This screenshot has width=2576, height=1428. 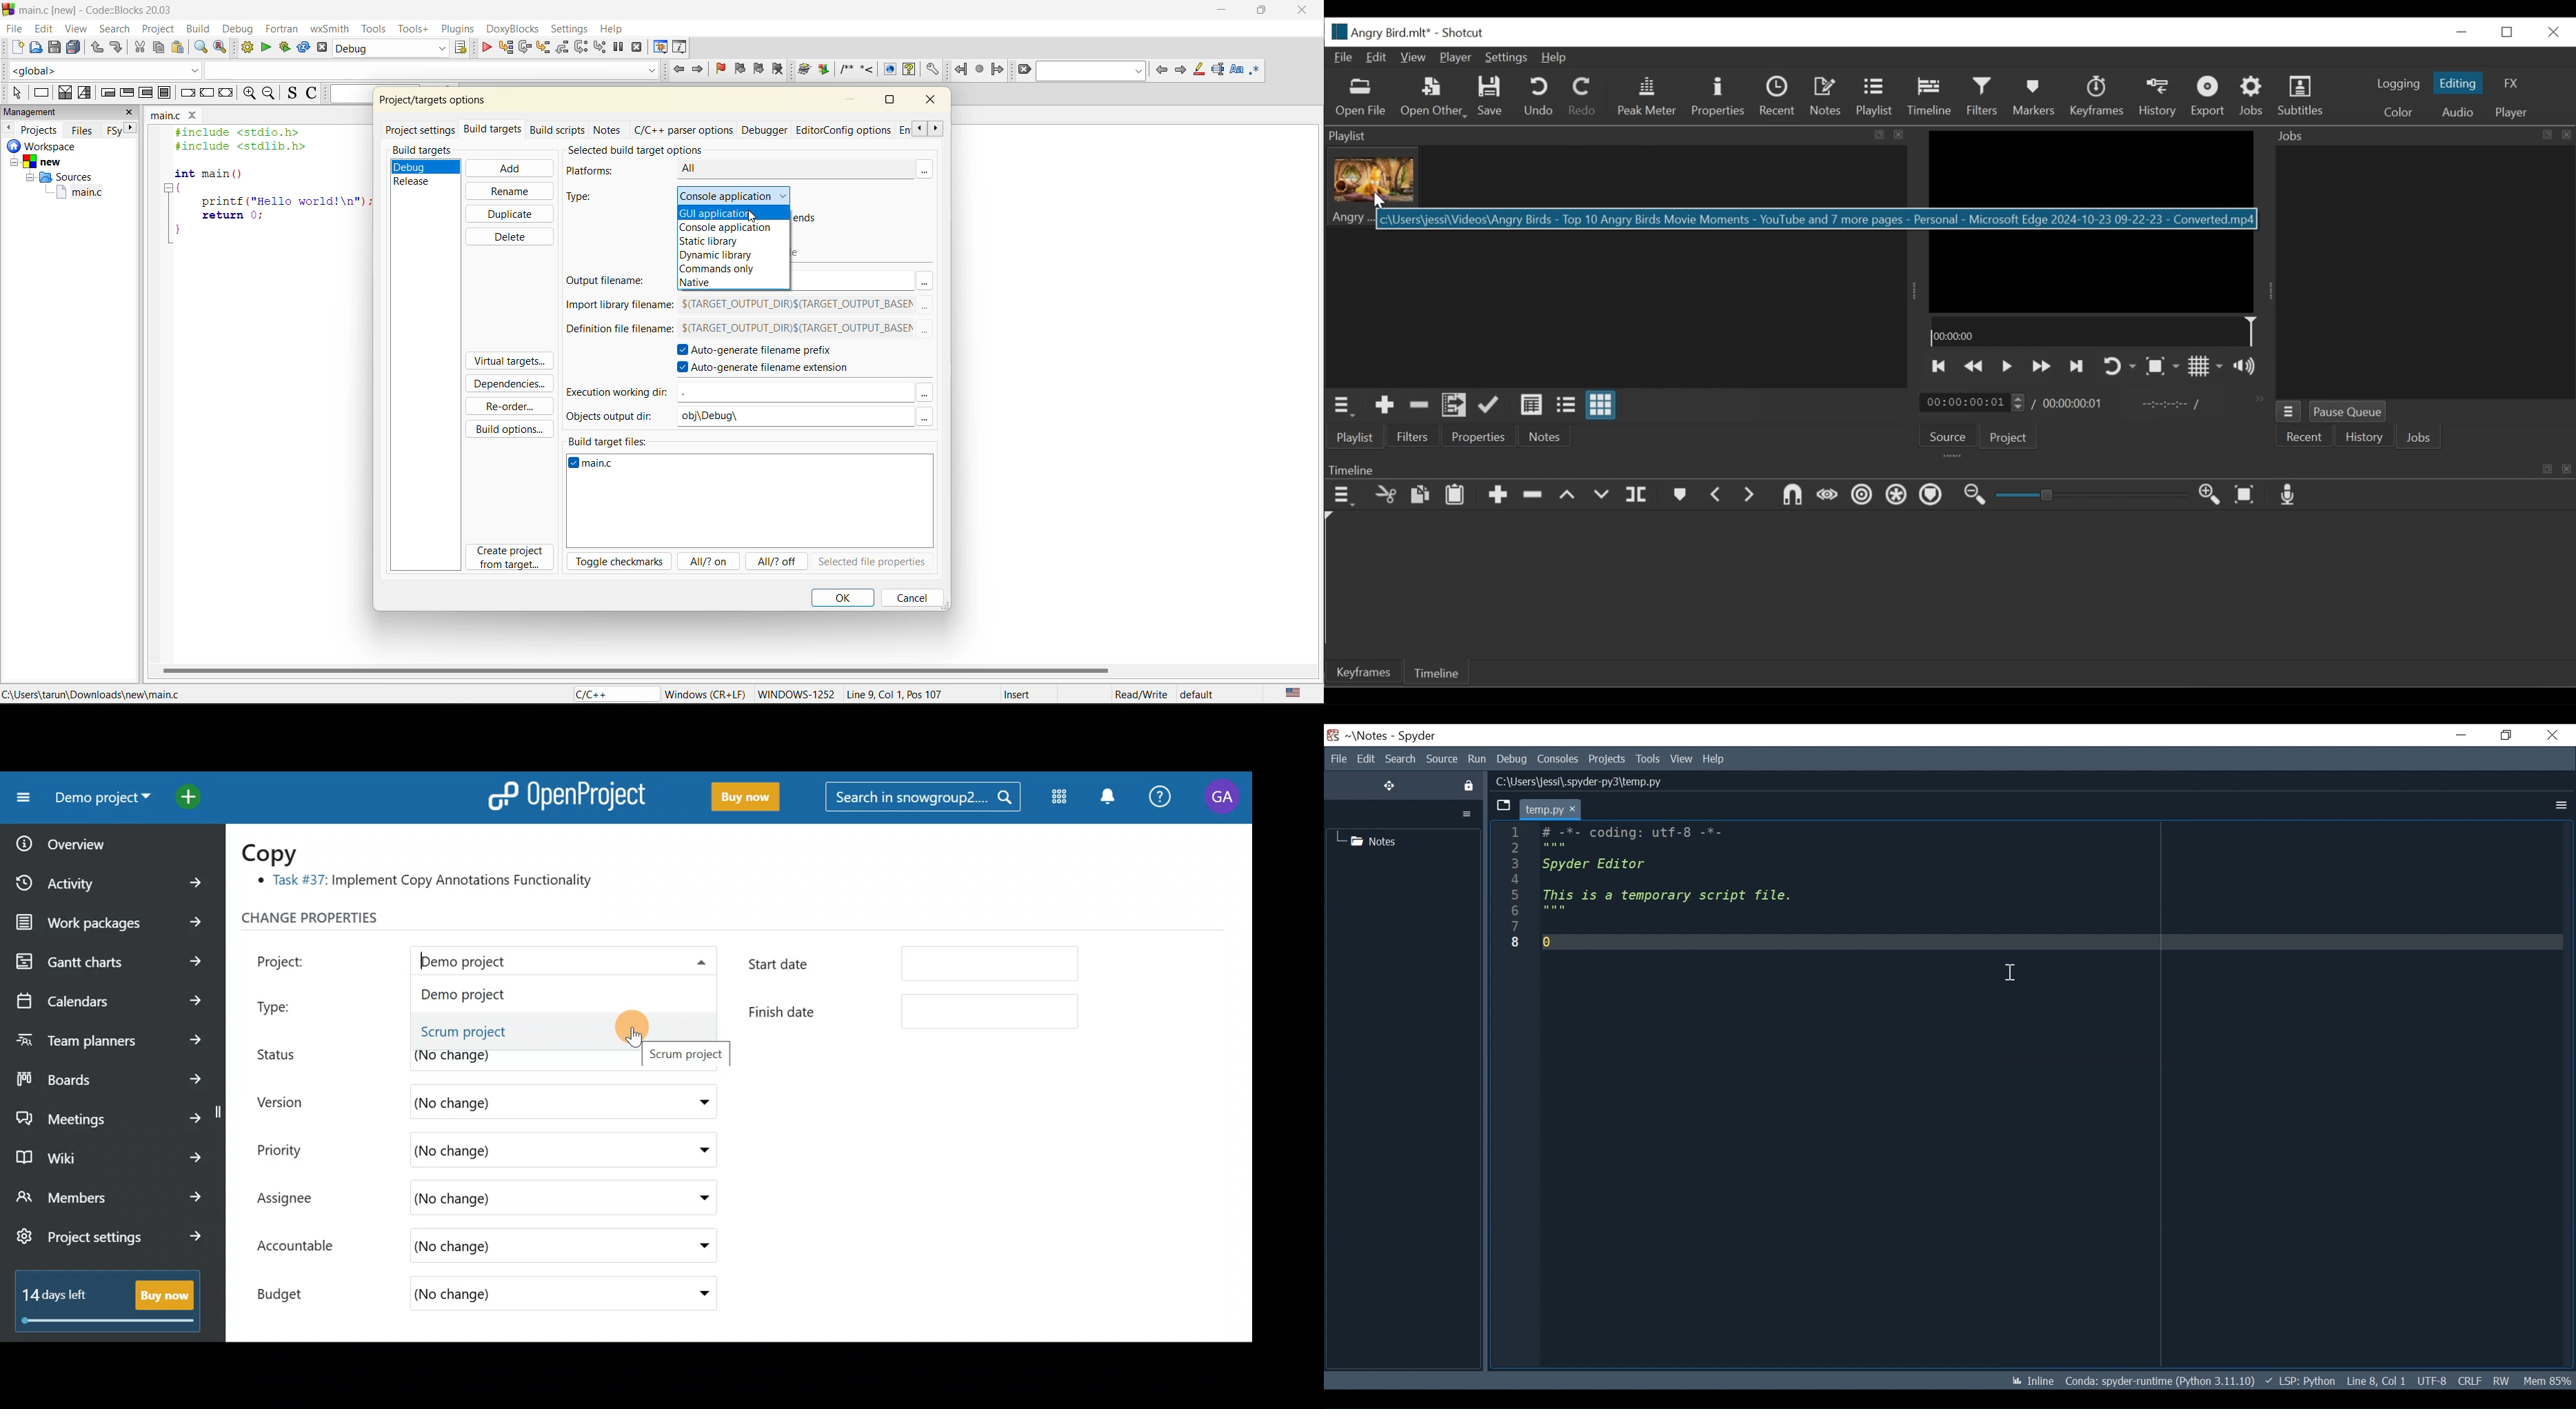 I want to click on Line 9, Col 1, Pos 107, so click(x=914, y=693).